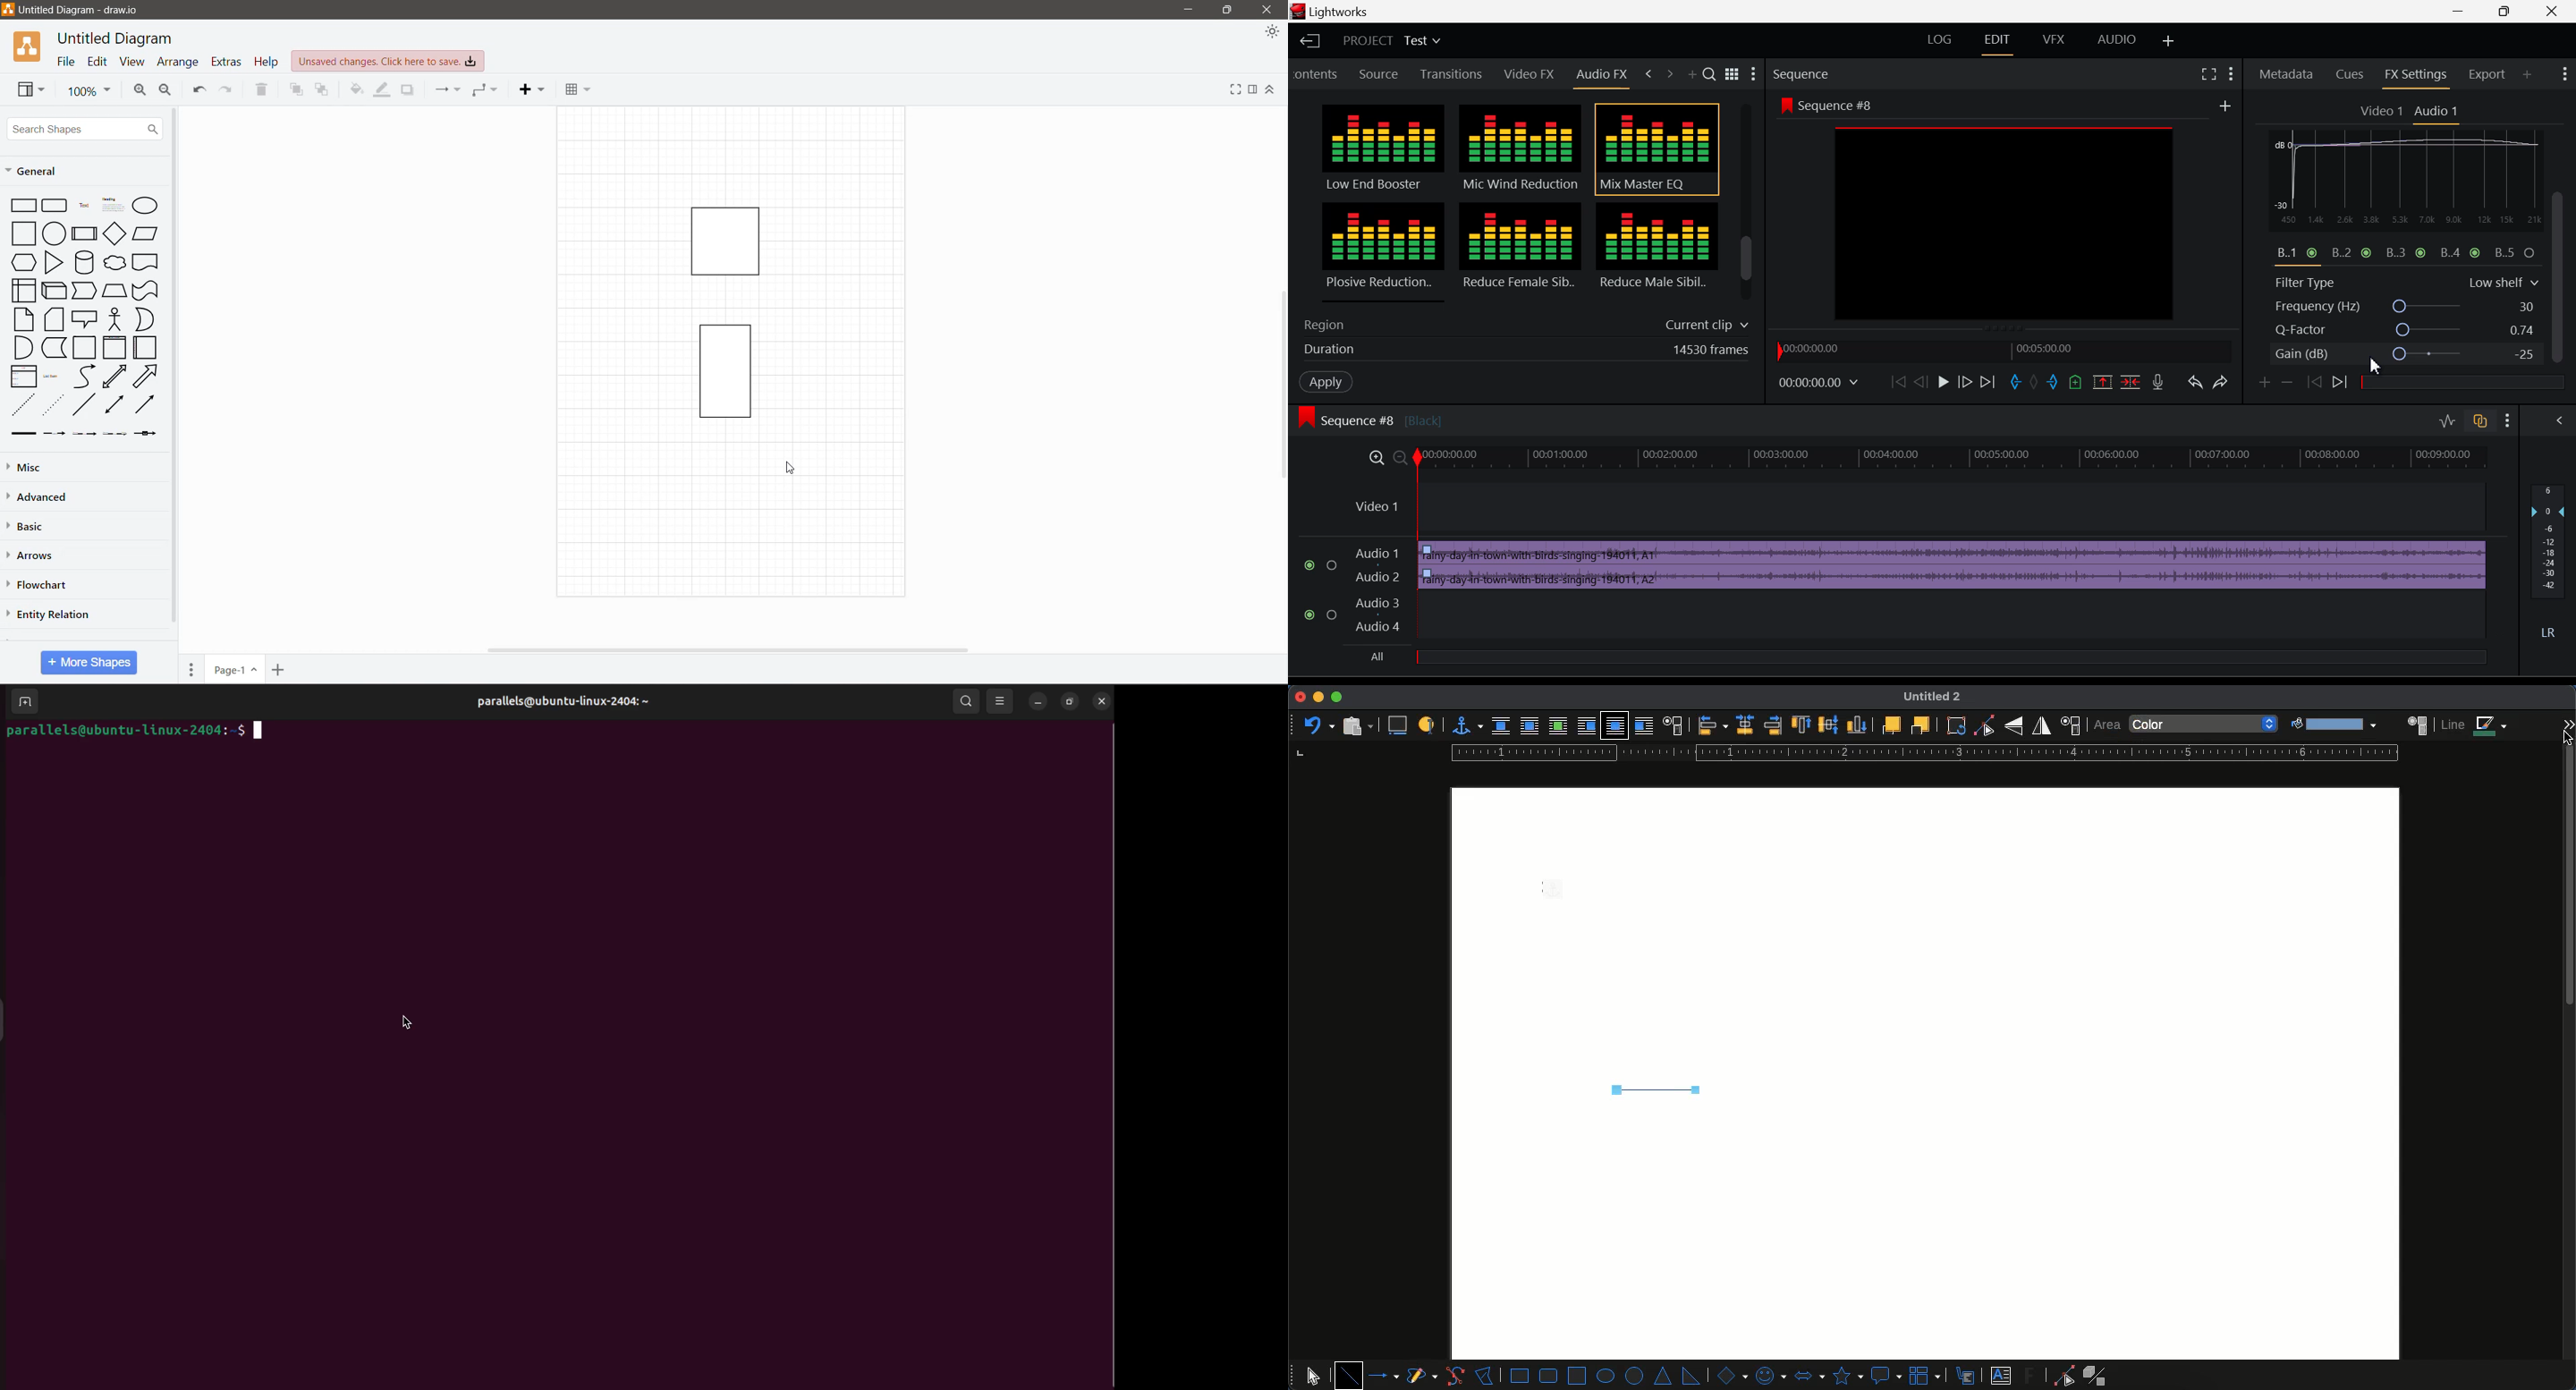 The height and width of the screenshot is (1400, 2576). Describe the element at coordinates (1927, 1375) in the screenshot. I see `flowchart` at that location.